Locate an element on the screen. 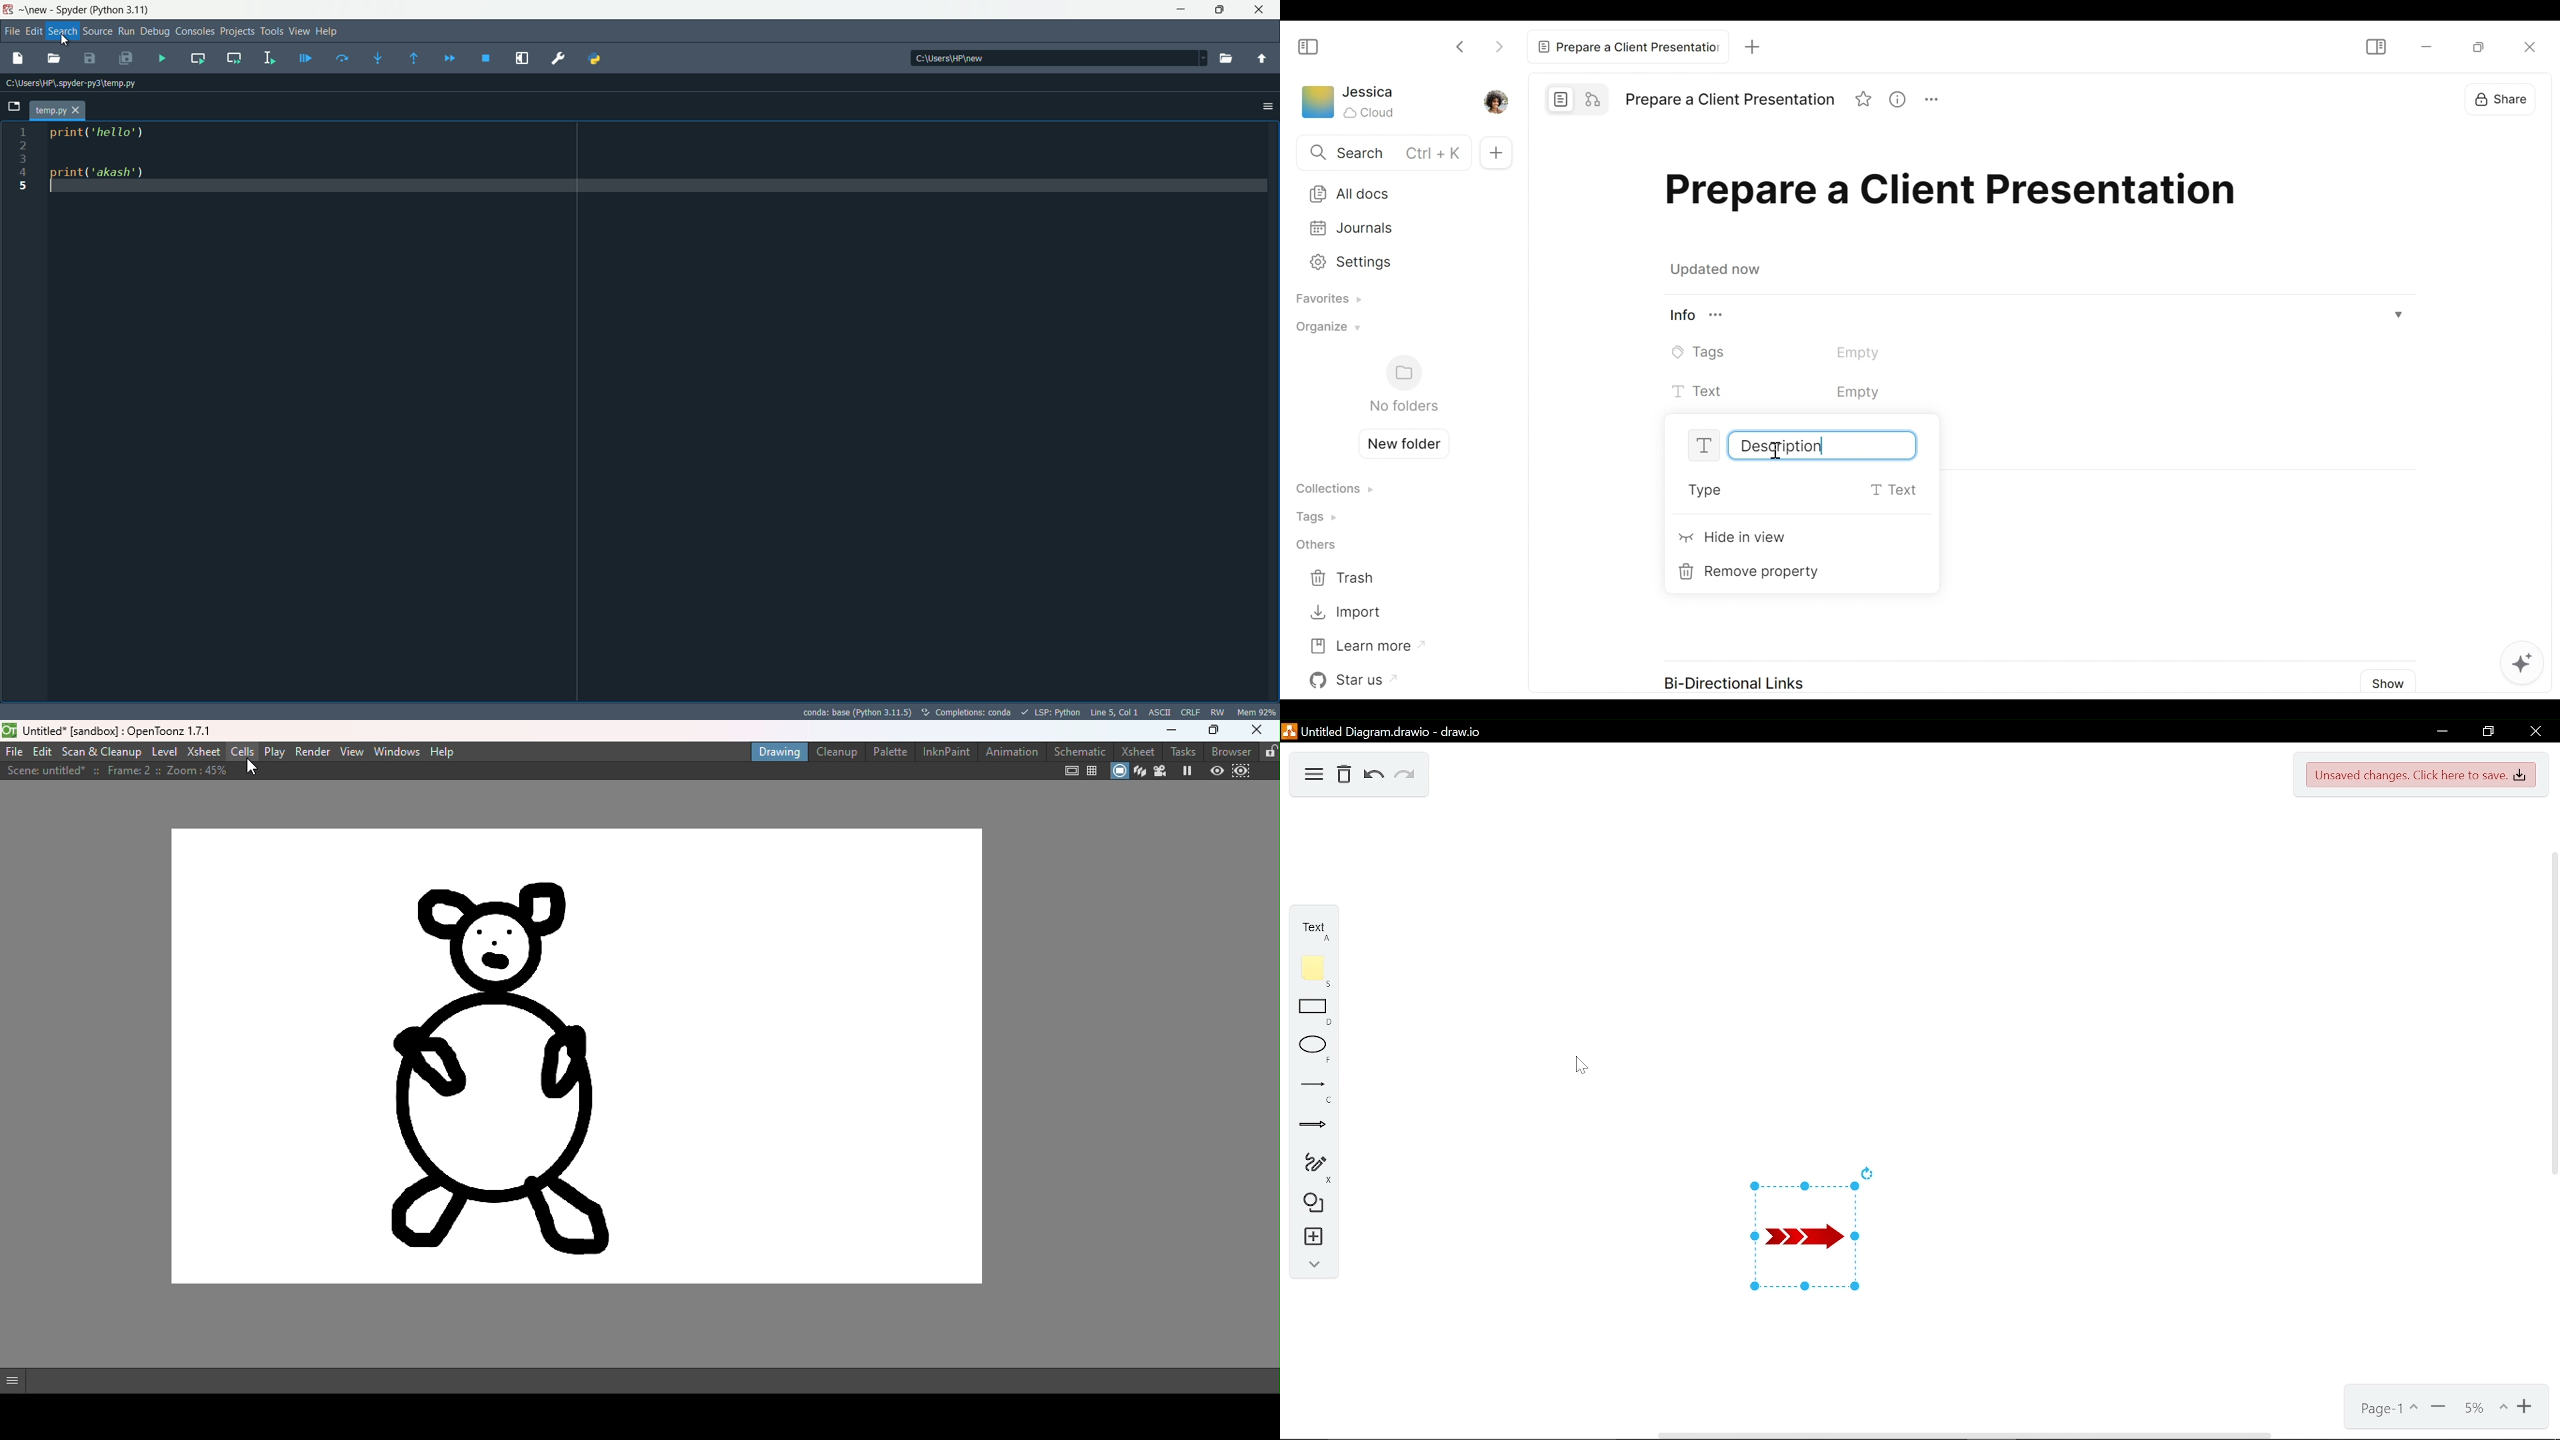 This screenshot has height=1456, width=2576. file tab is located at coordinates (57, 111).